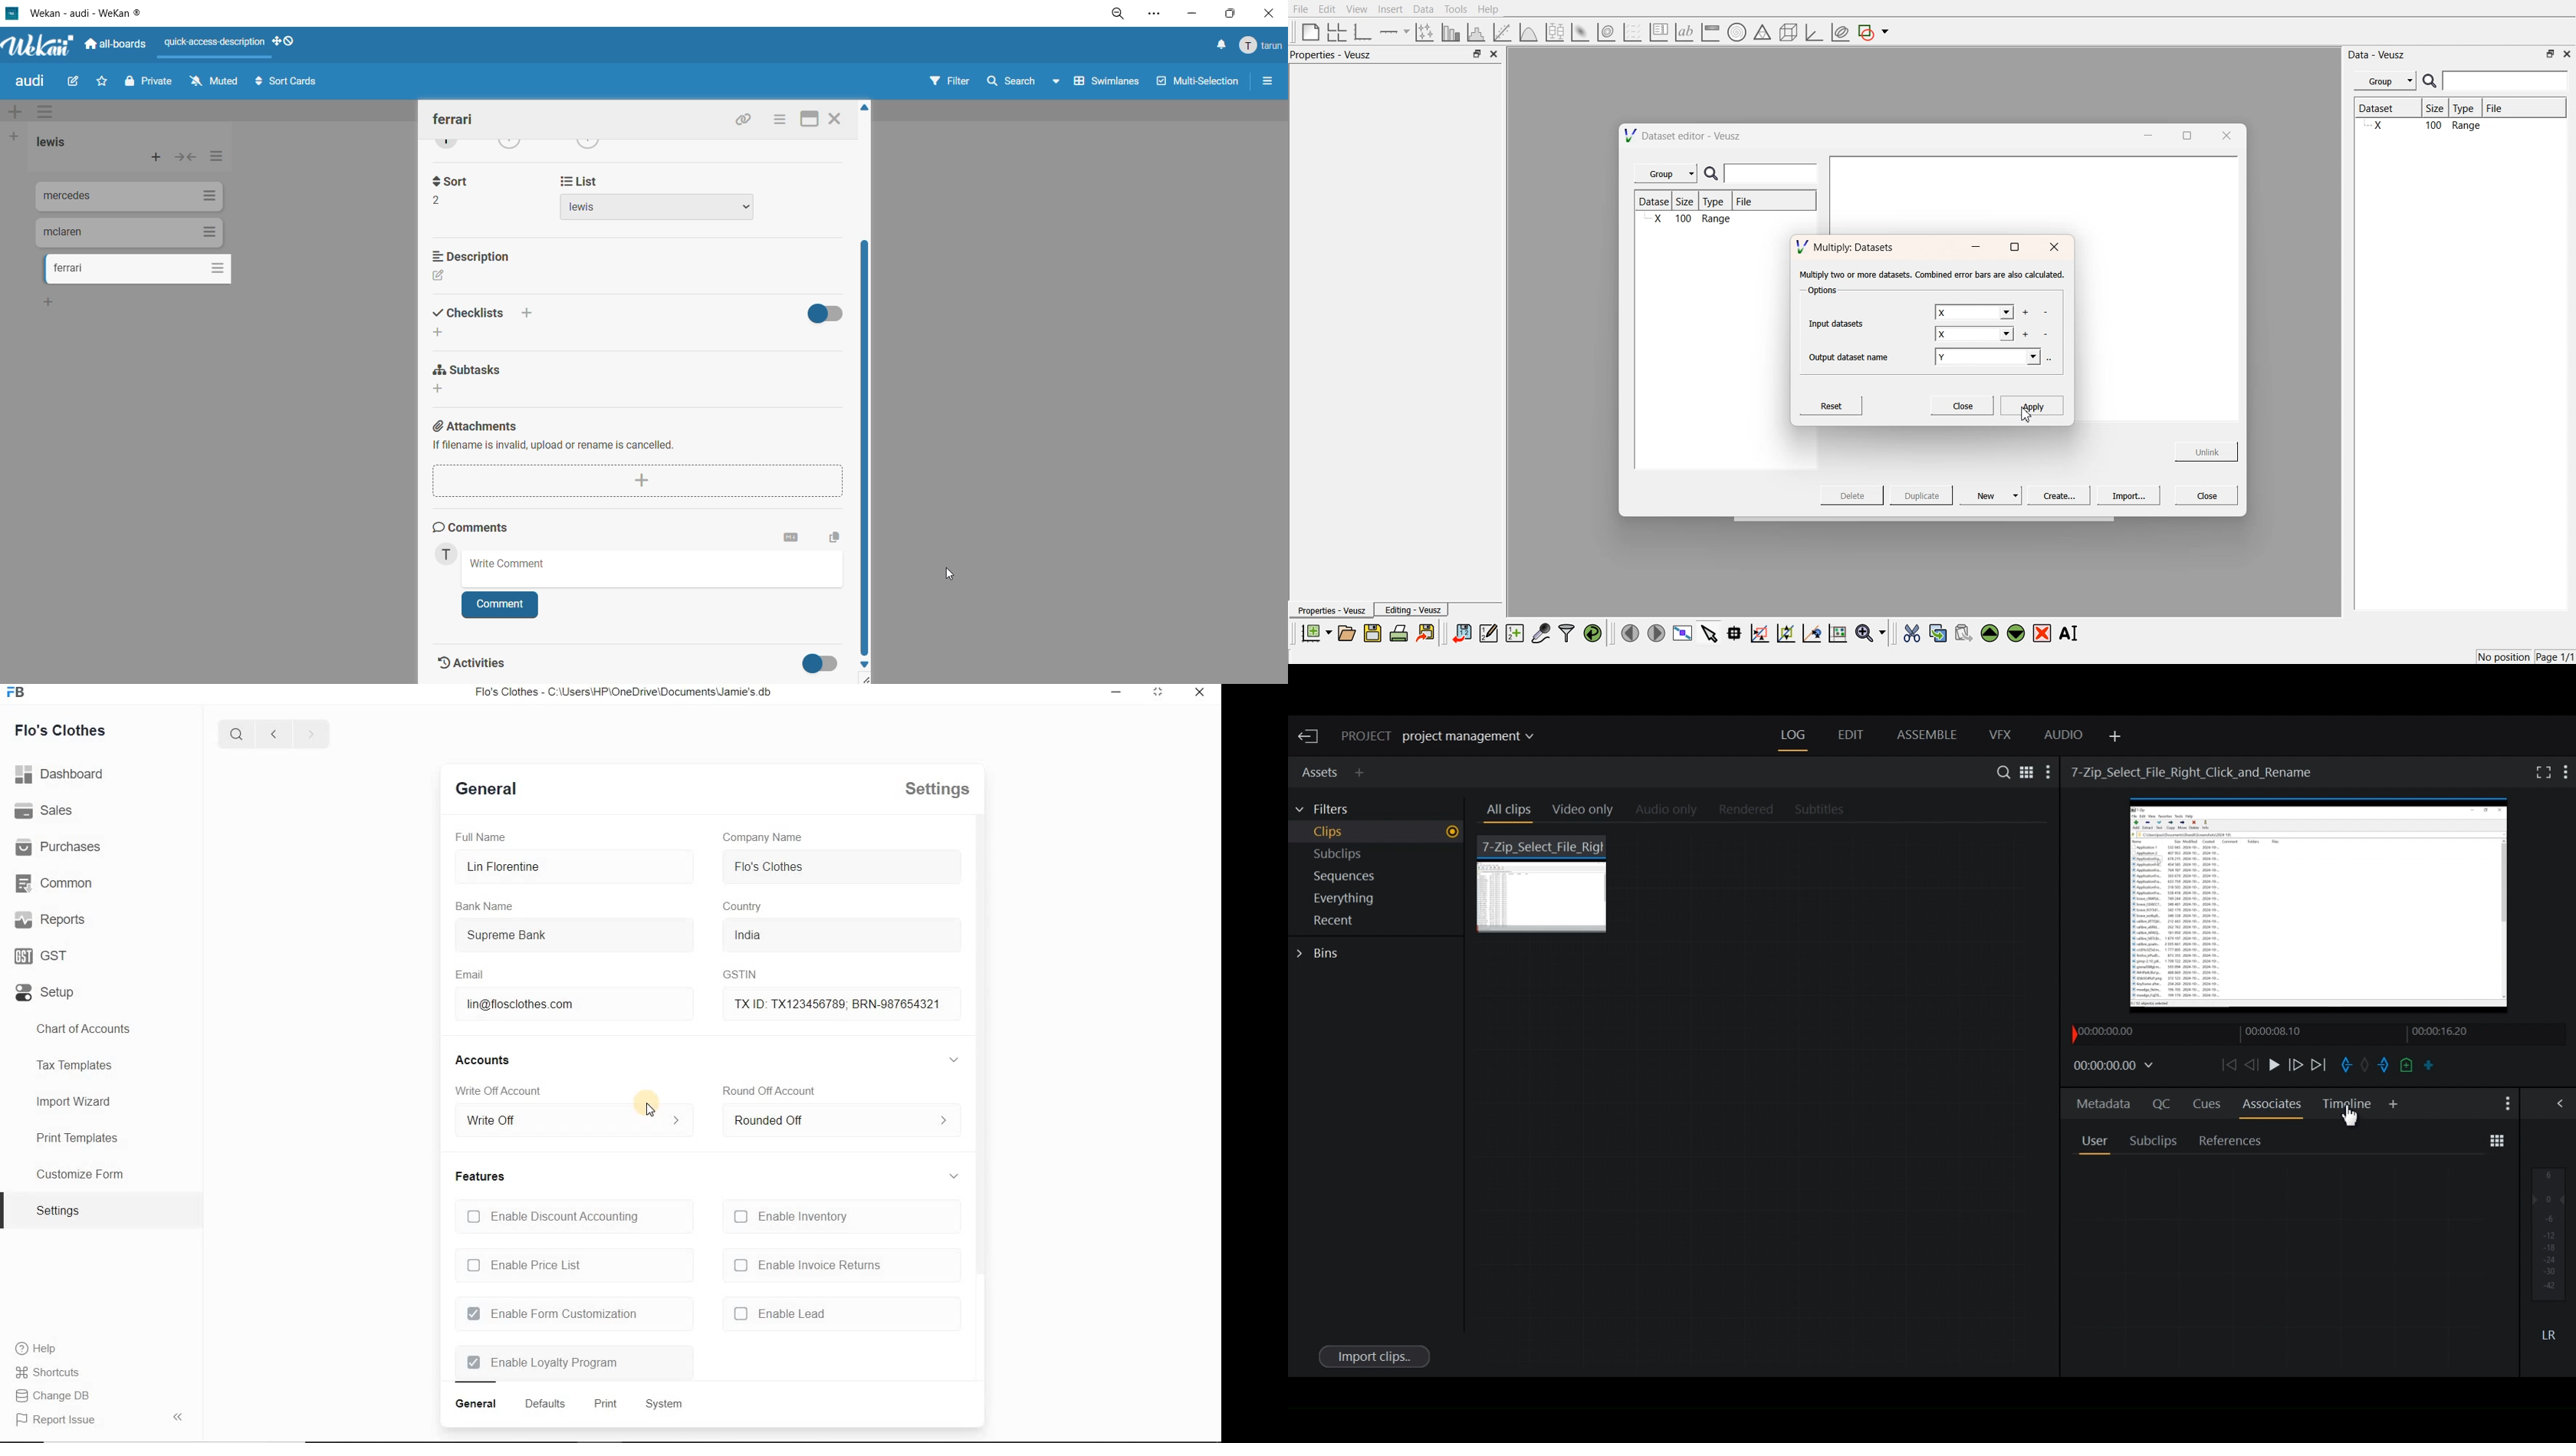 This screenshot has height=1456, width=2576. What do you see at coordinates (662, 1403) in the screenshot?
I see `system` at bounding box center [662, 1403].